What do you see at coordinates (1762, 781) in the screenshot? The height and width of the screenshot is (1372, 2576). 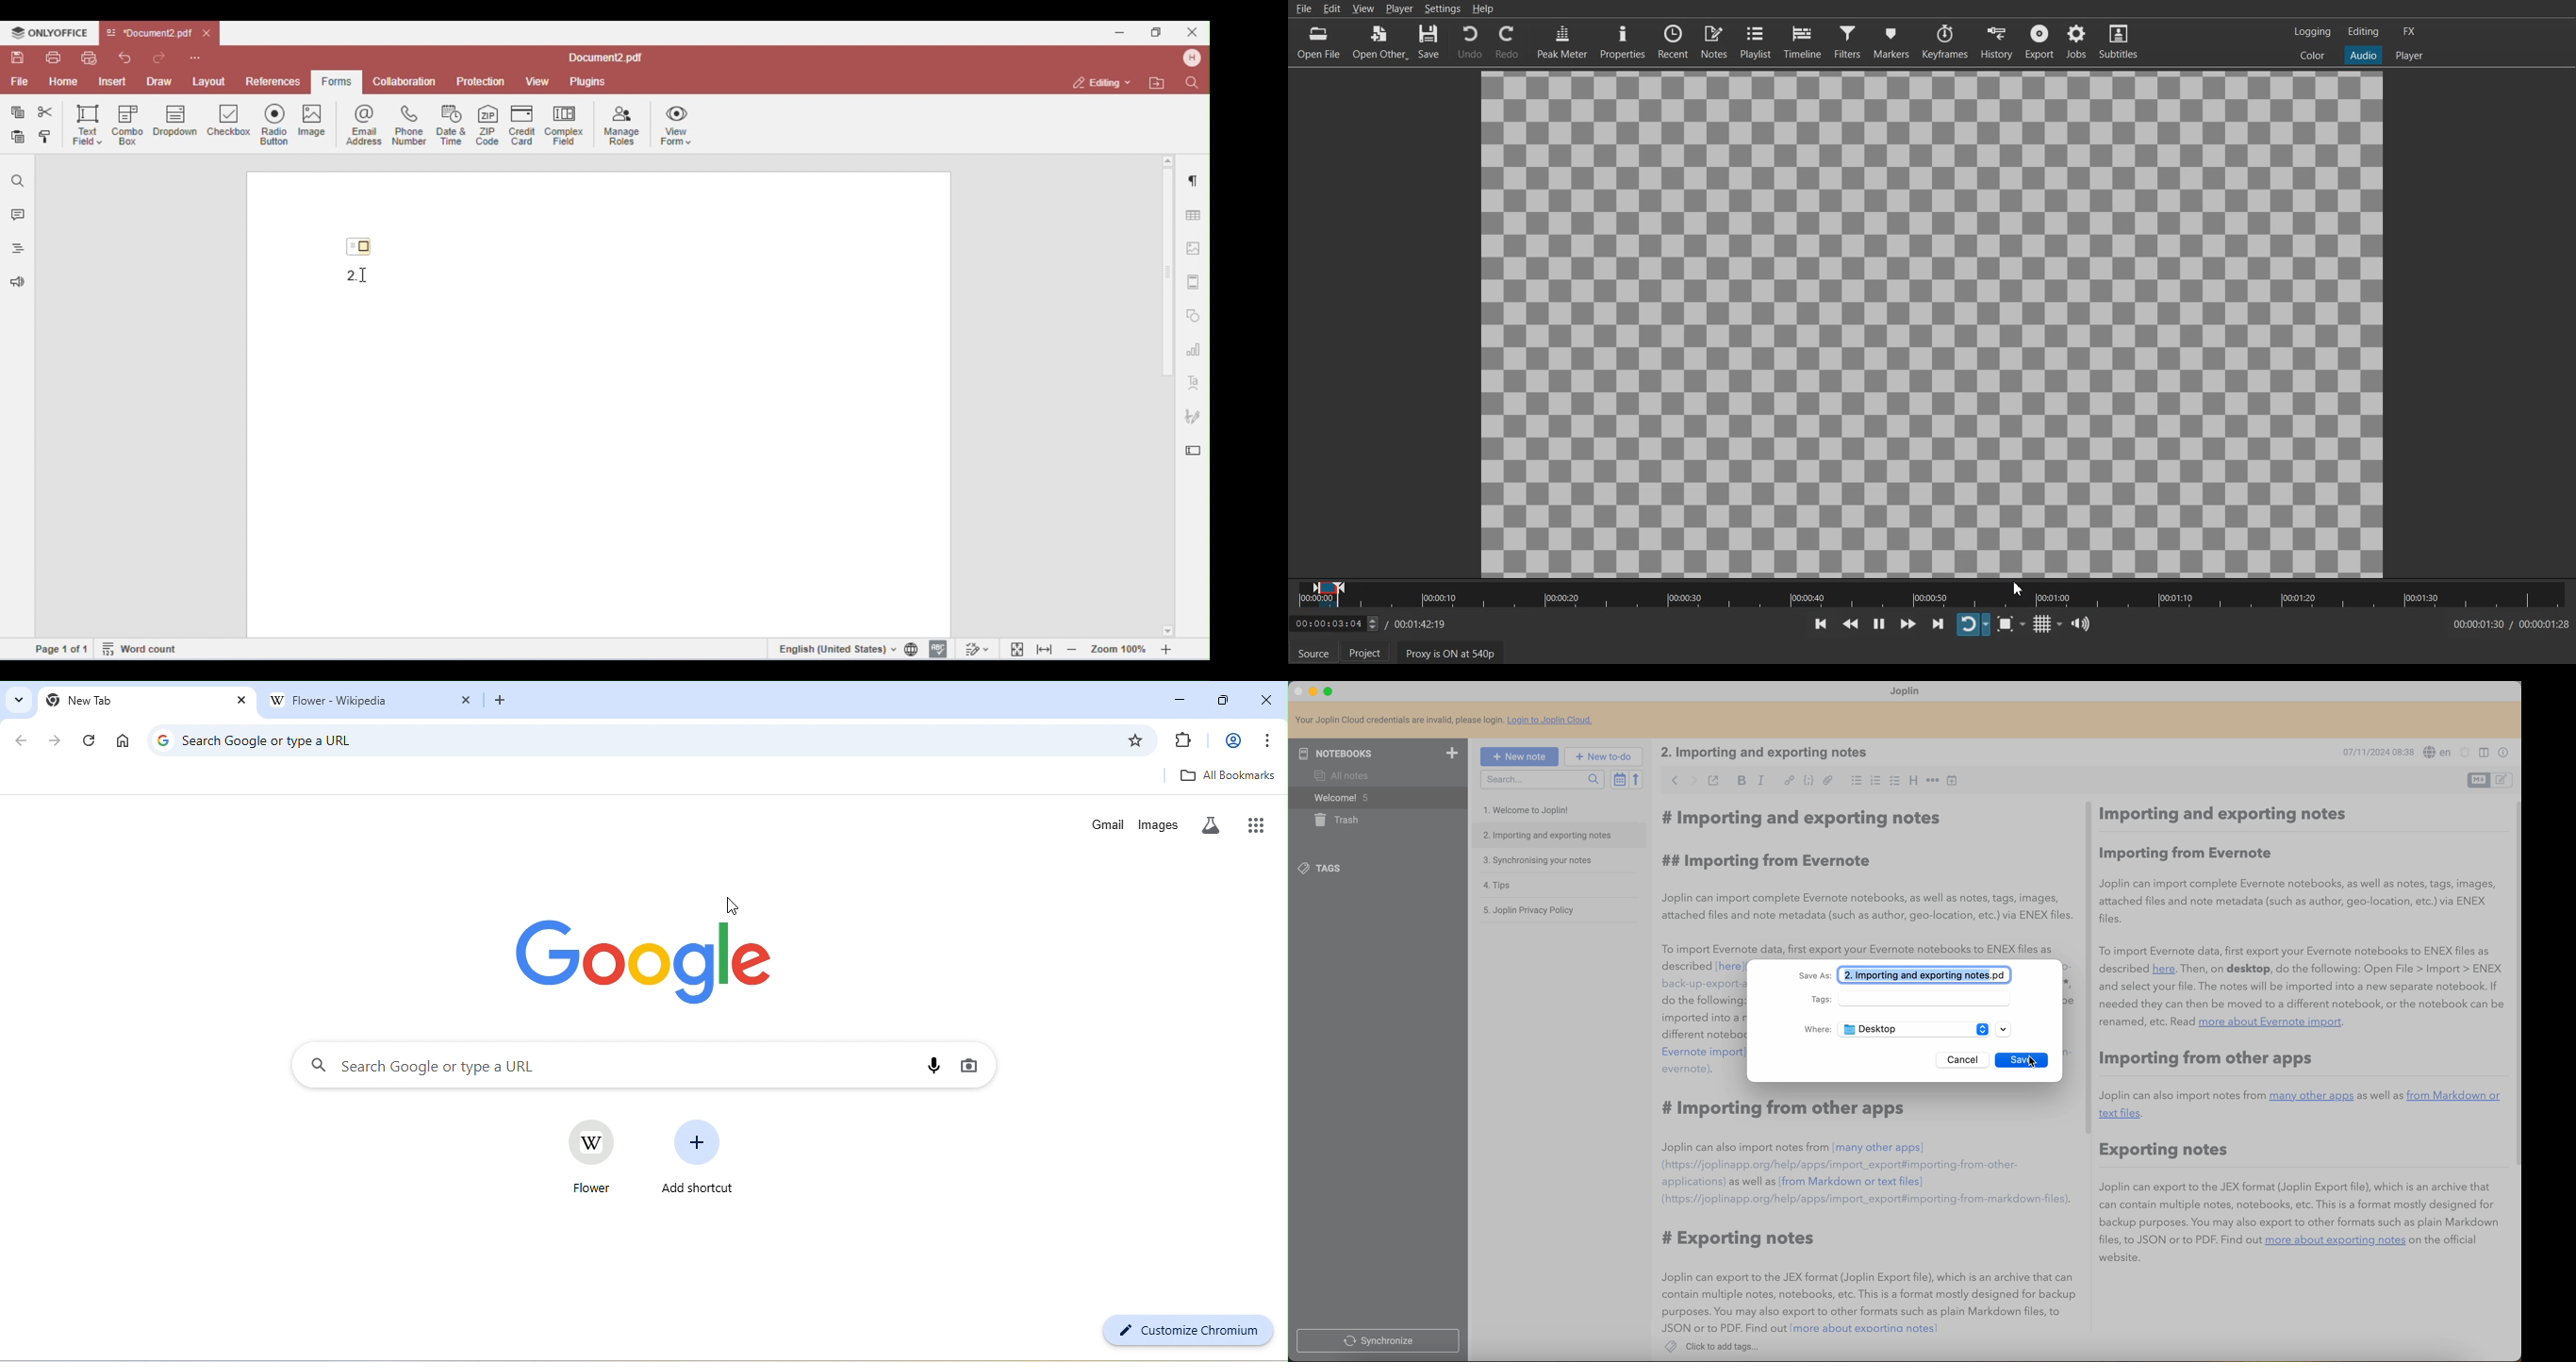 I see `italic` at bounding box center [1762, 781].